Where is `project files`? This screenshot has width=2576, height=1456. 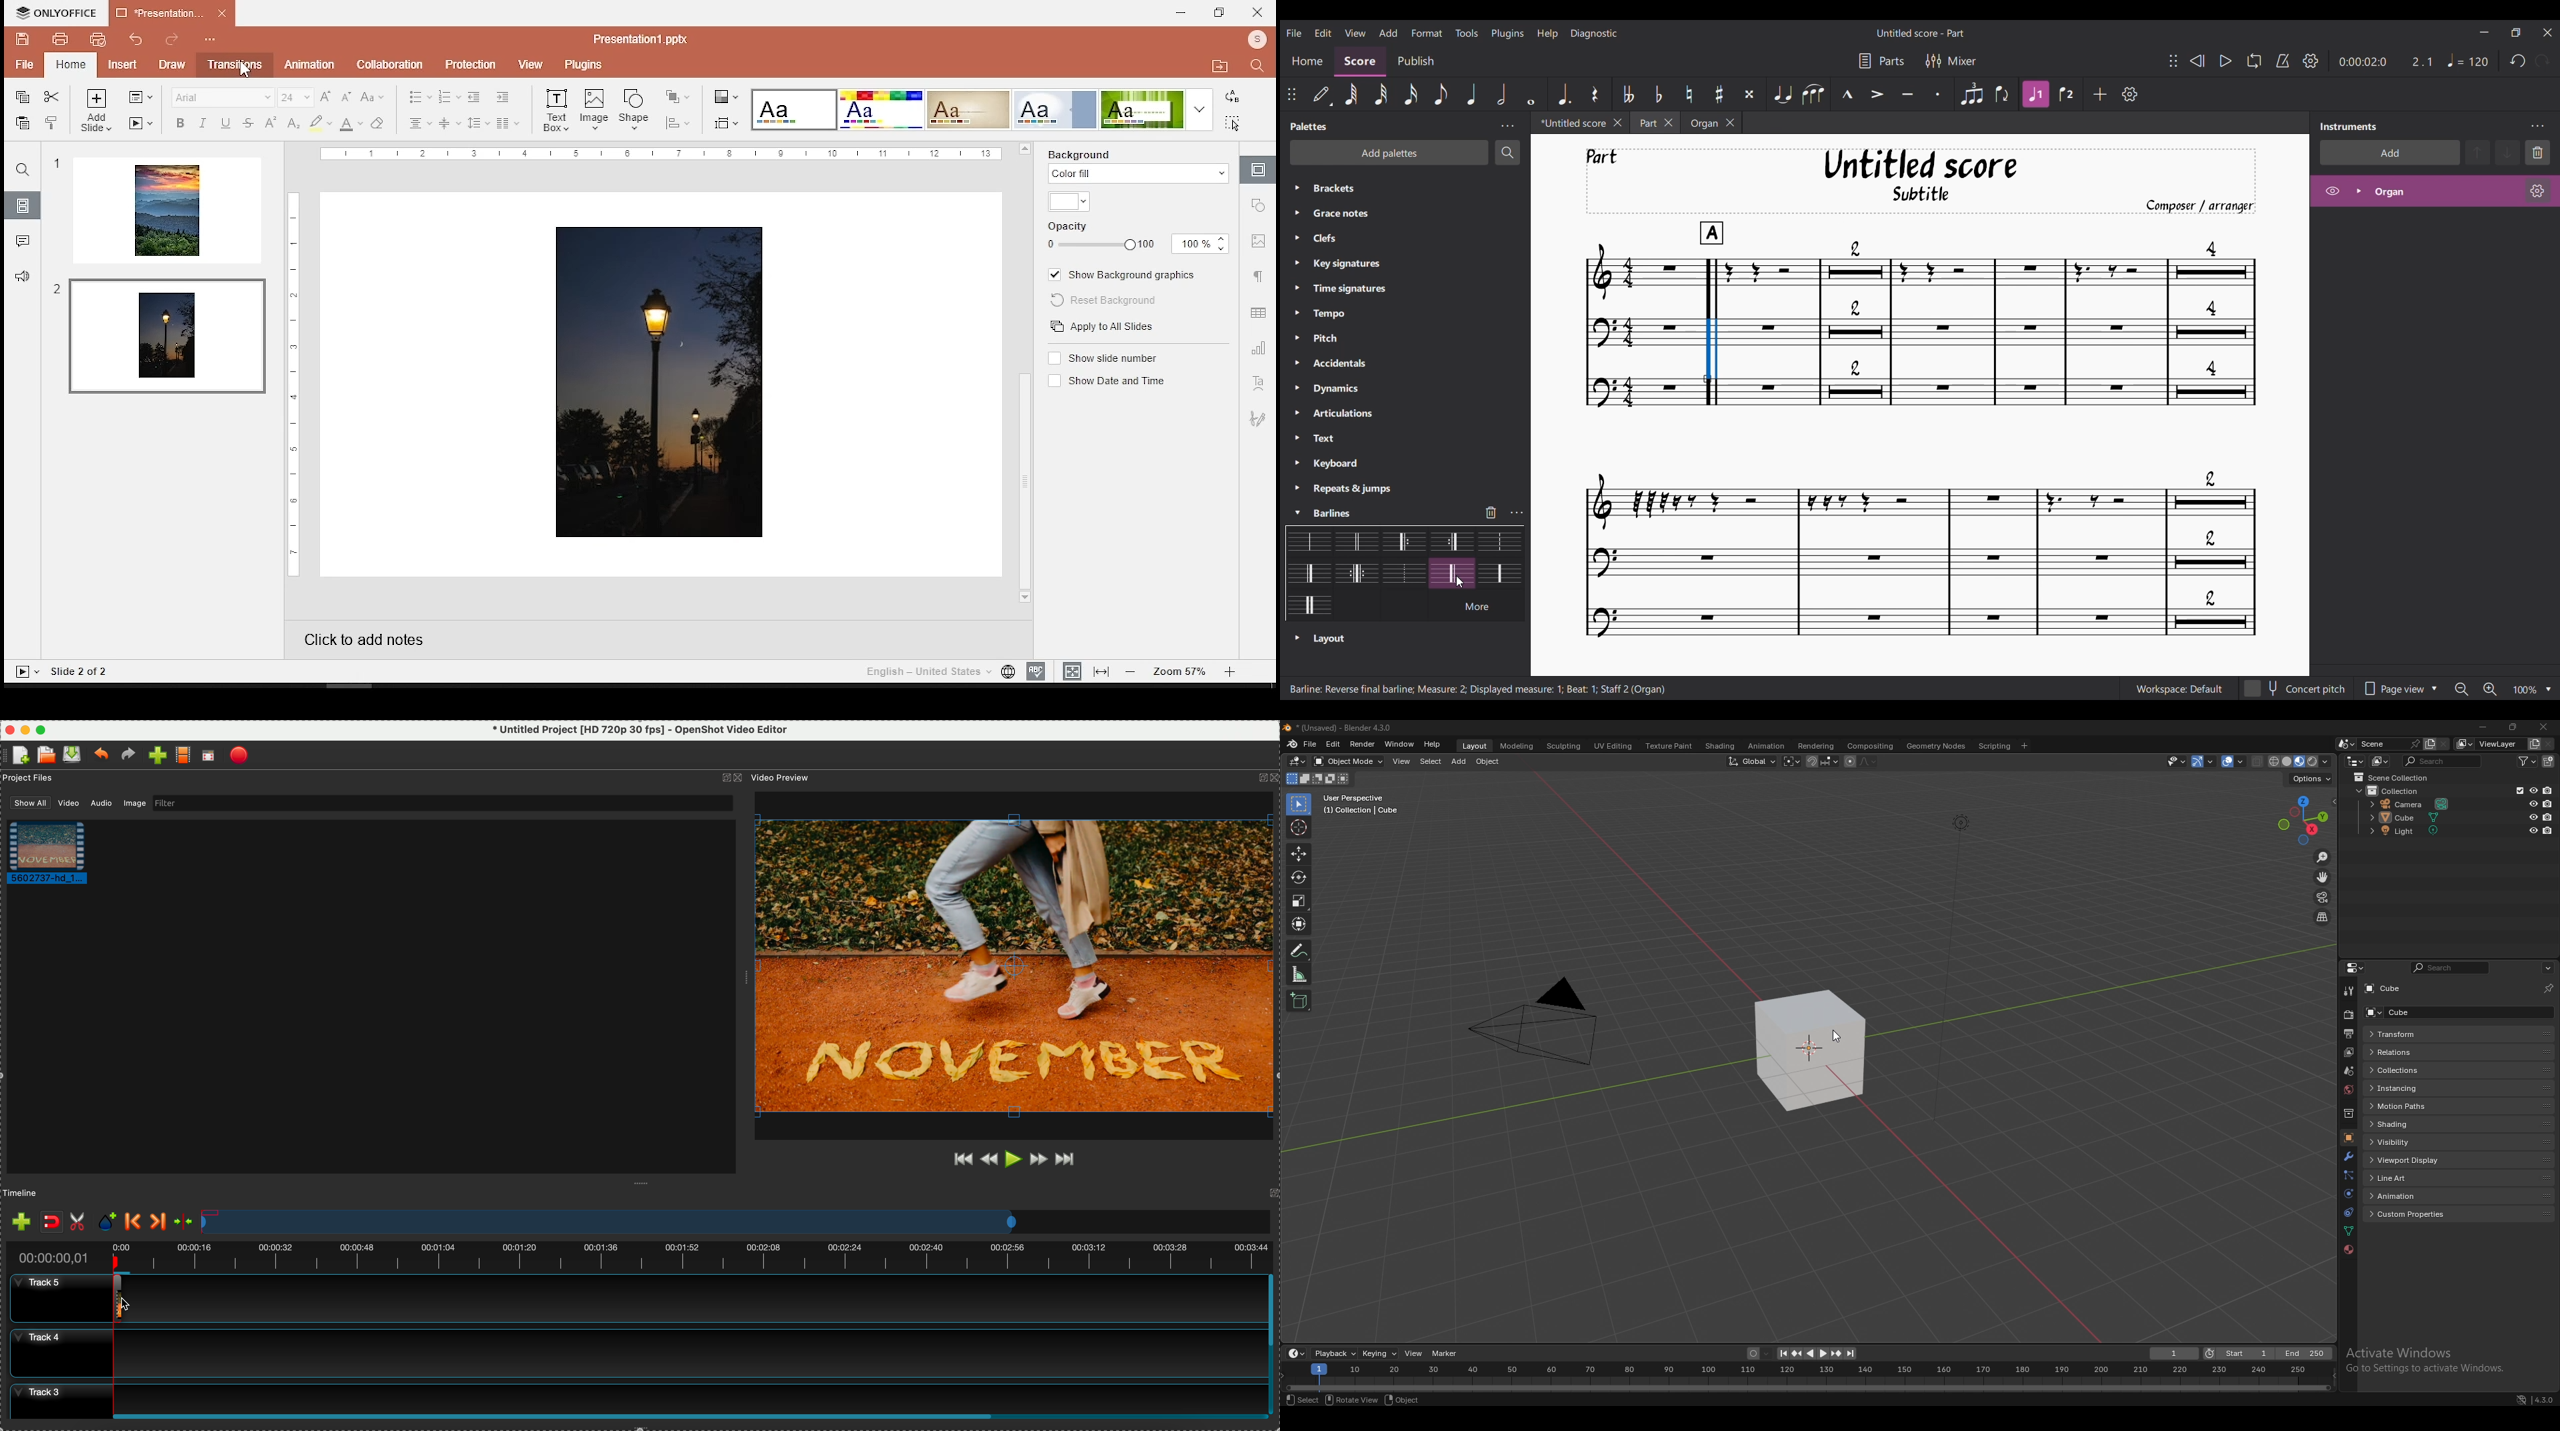
project files is located at coordinates (29, 779).